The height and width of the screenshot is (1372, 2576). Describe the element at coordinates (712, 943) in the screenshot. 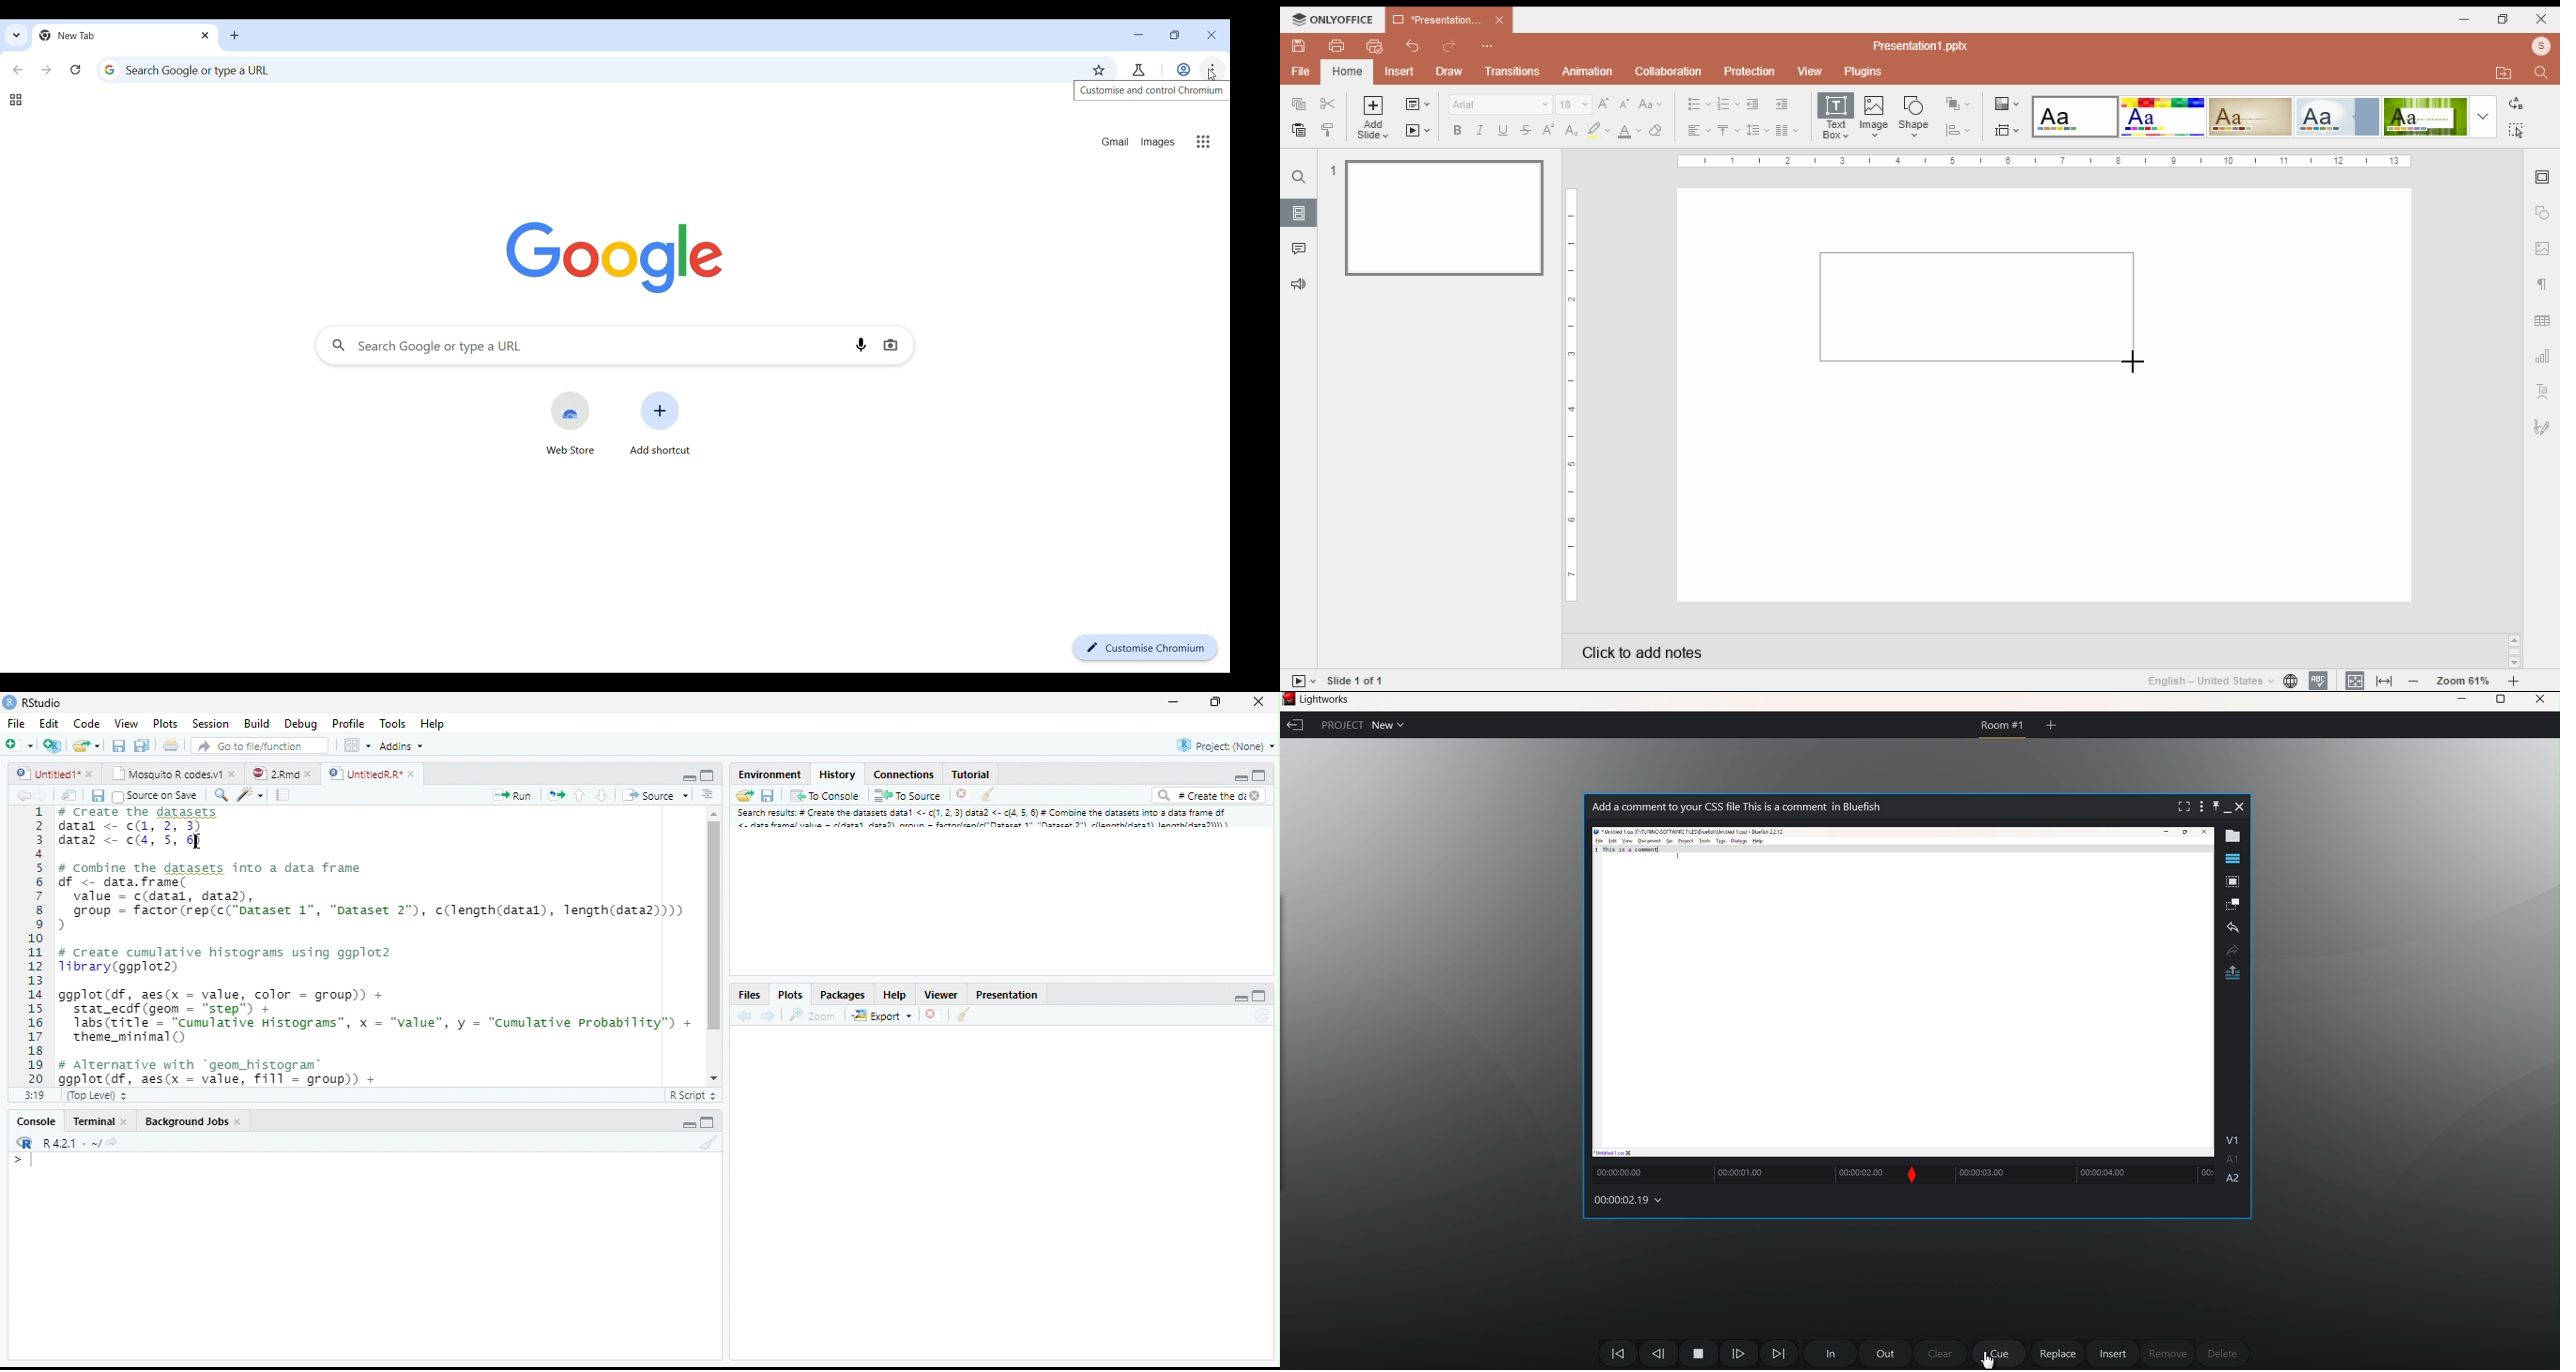

I see `Scrollbar` at that location.